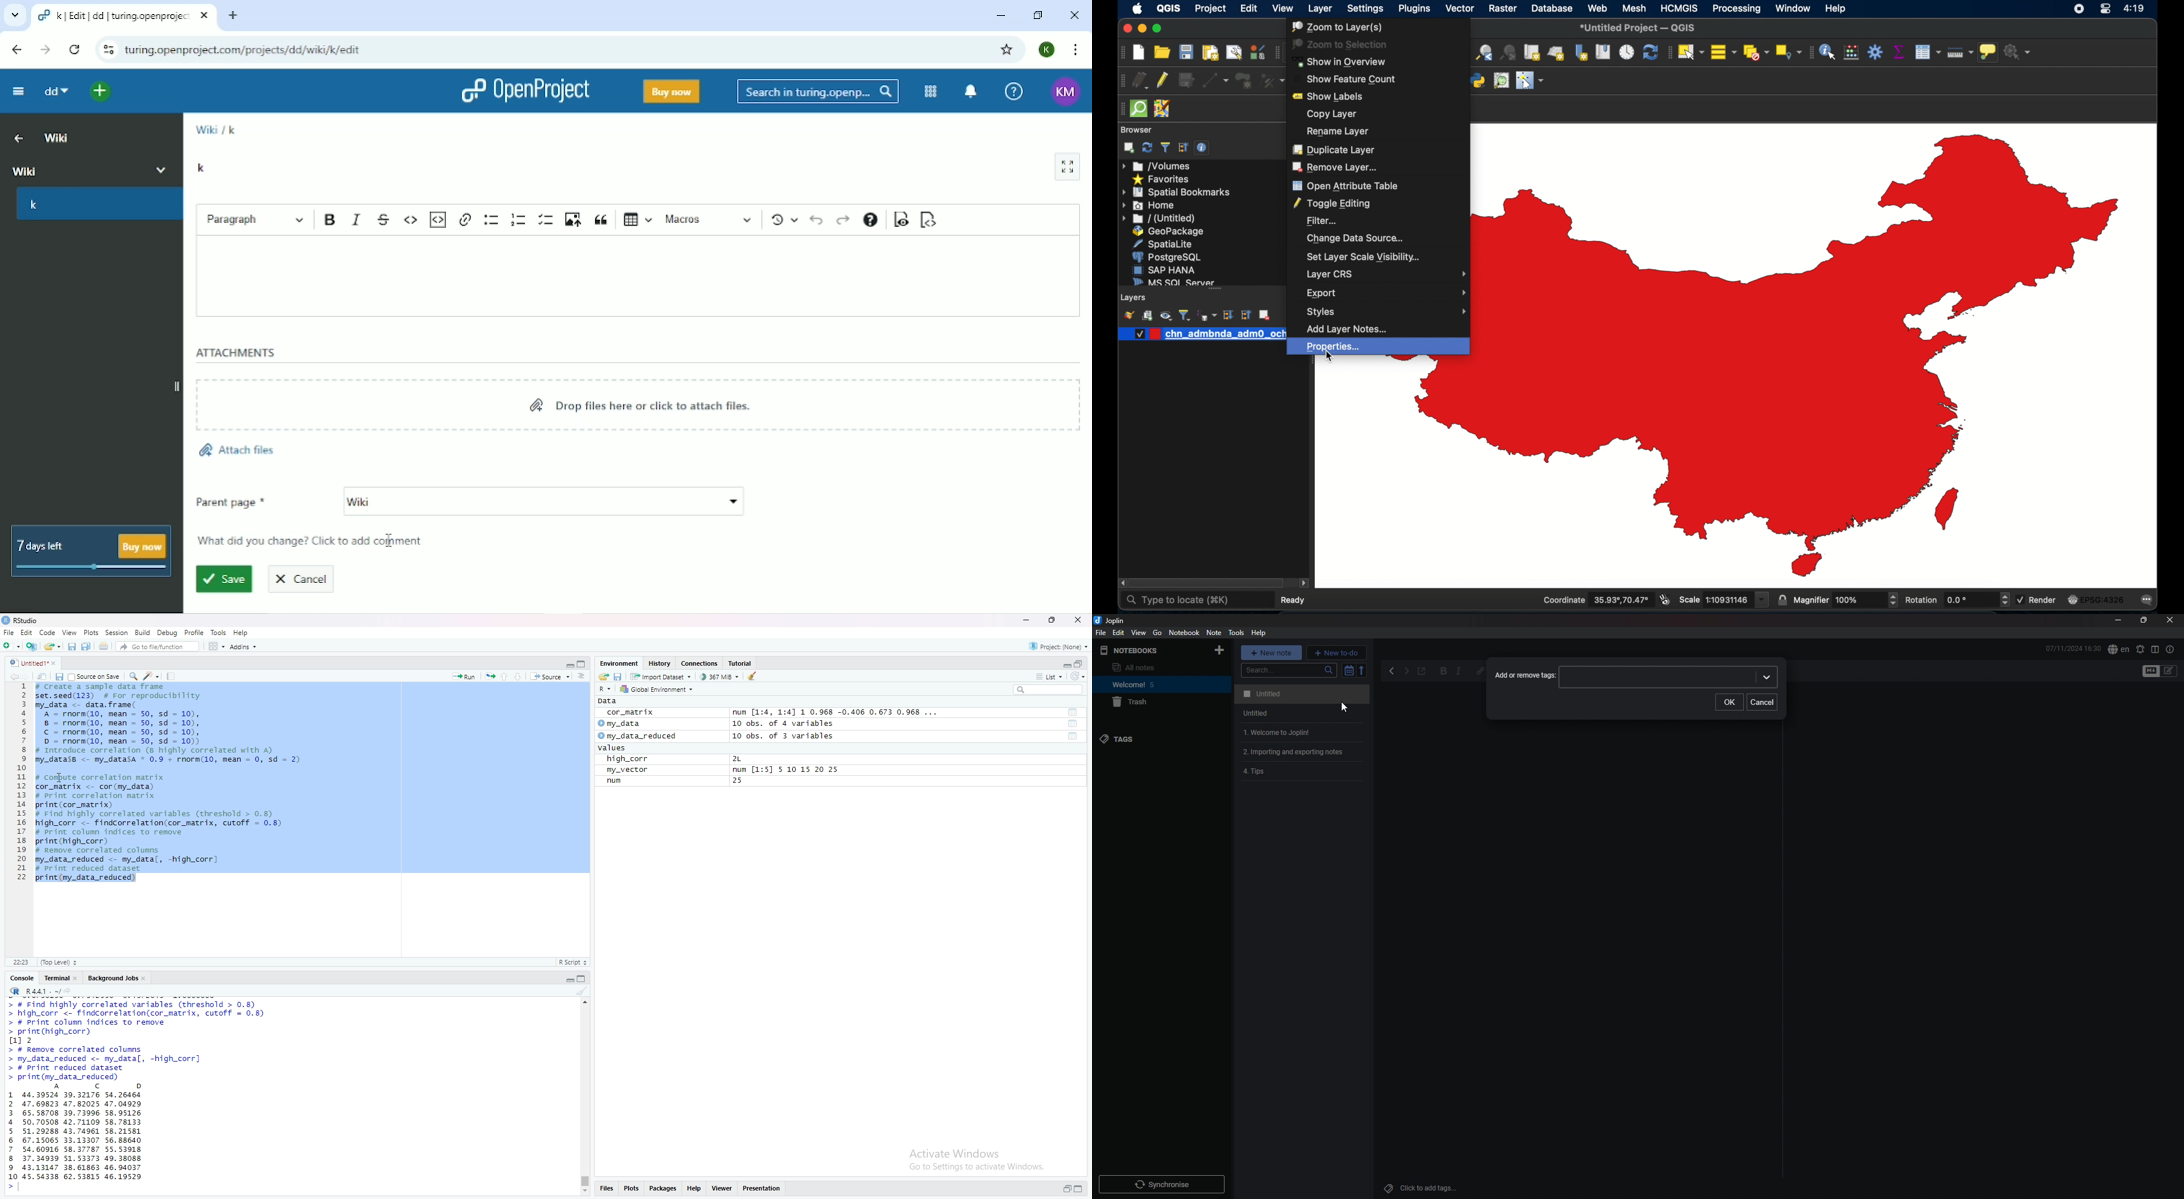  Describe the element at coordinates (614, 748) in the screenshot. I see `values` at that location.